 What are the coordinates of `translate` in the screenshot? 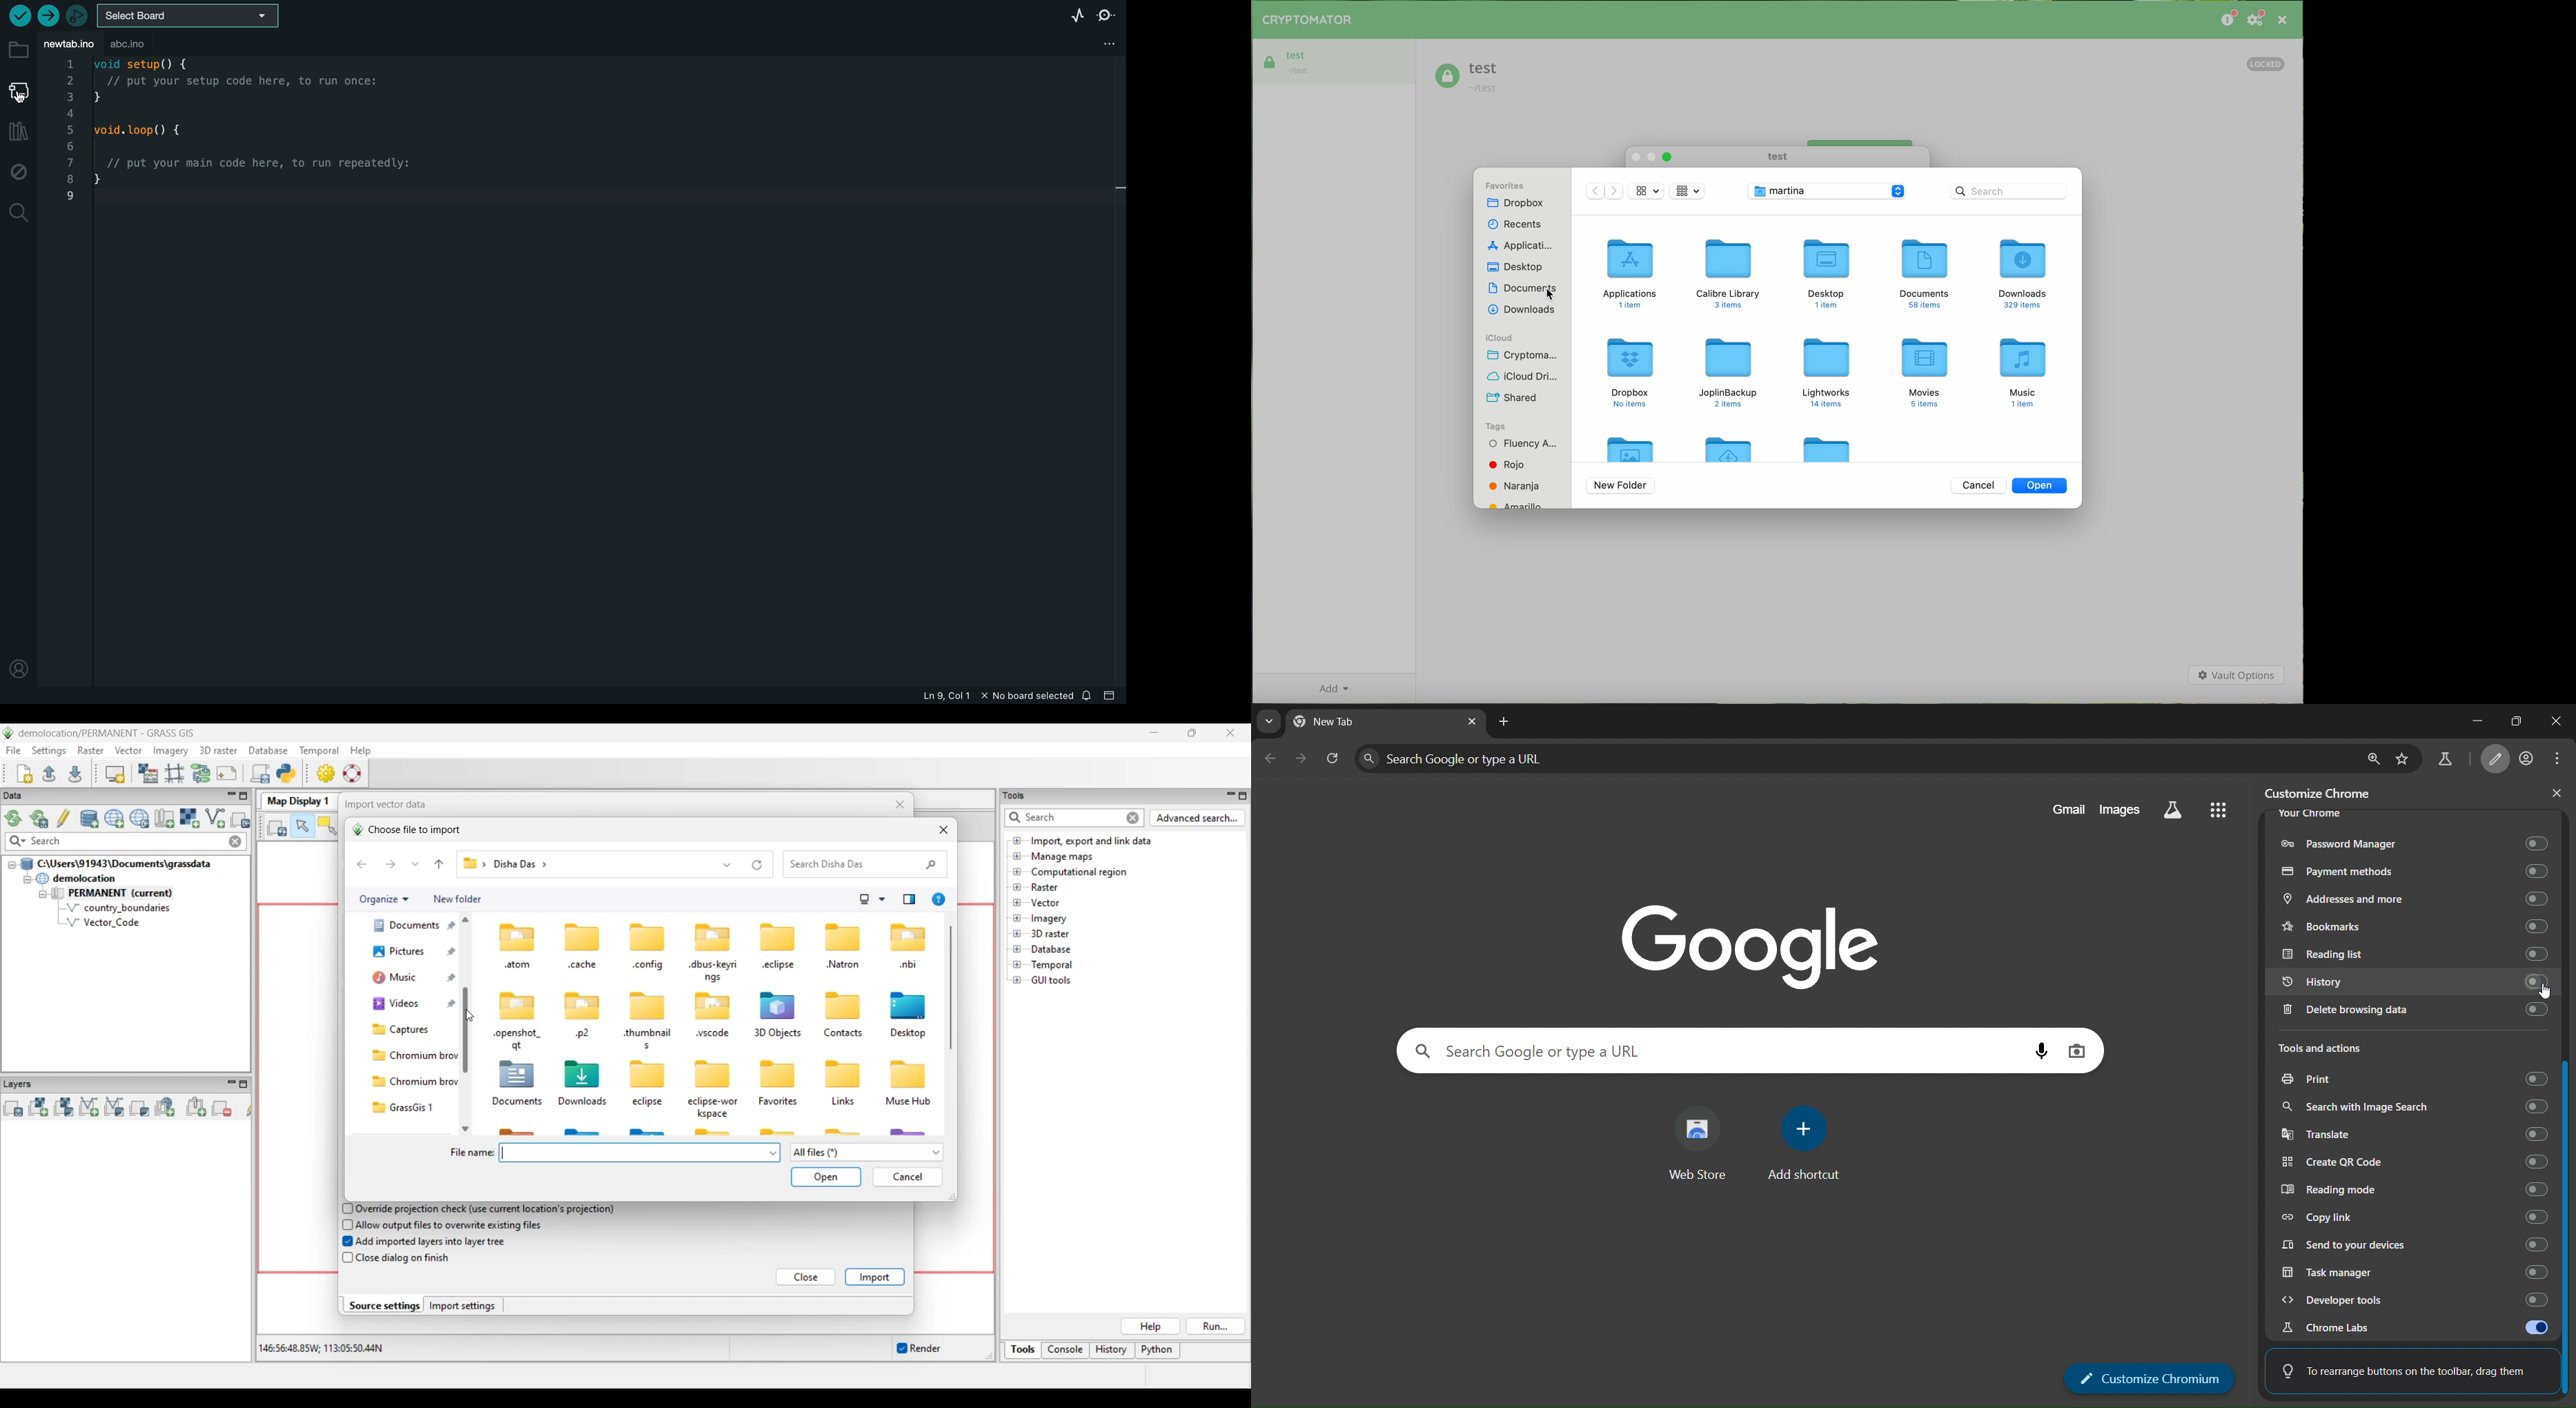 It's located at (2418, 1135).